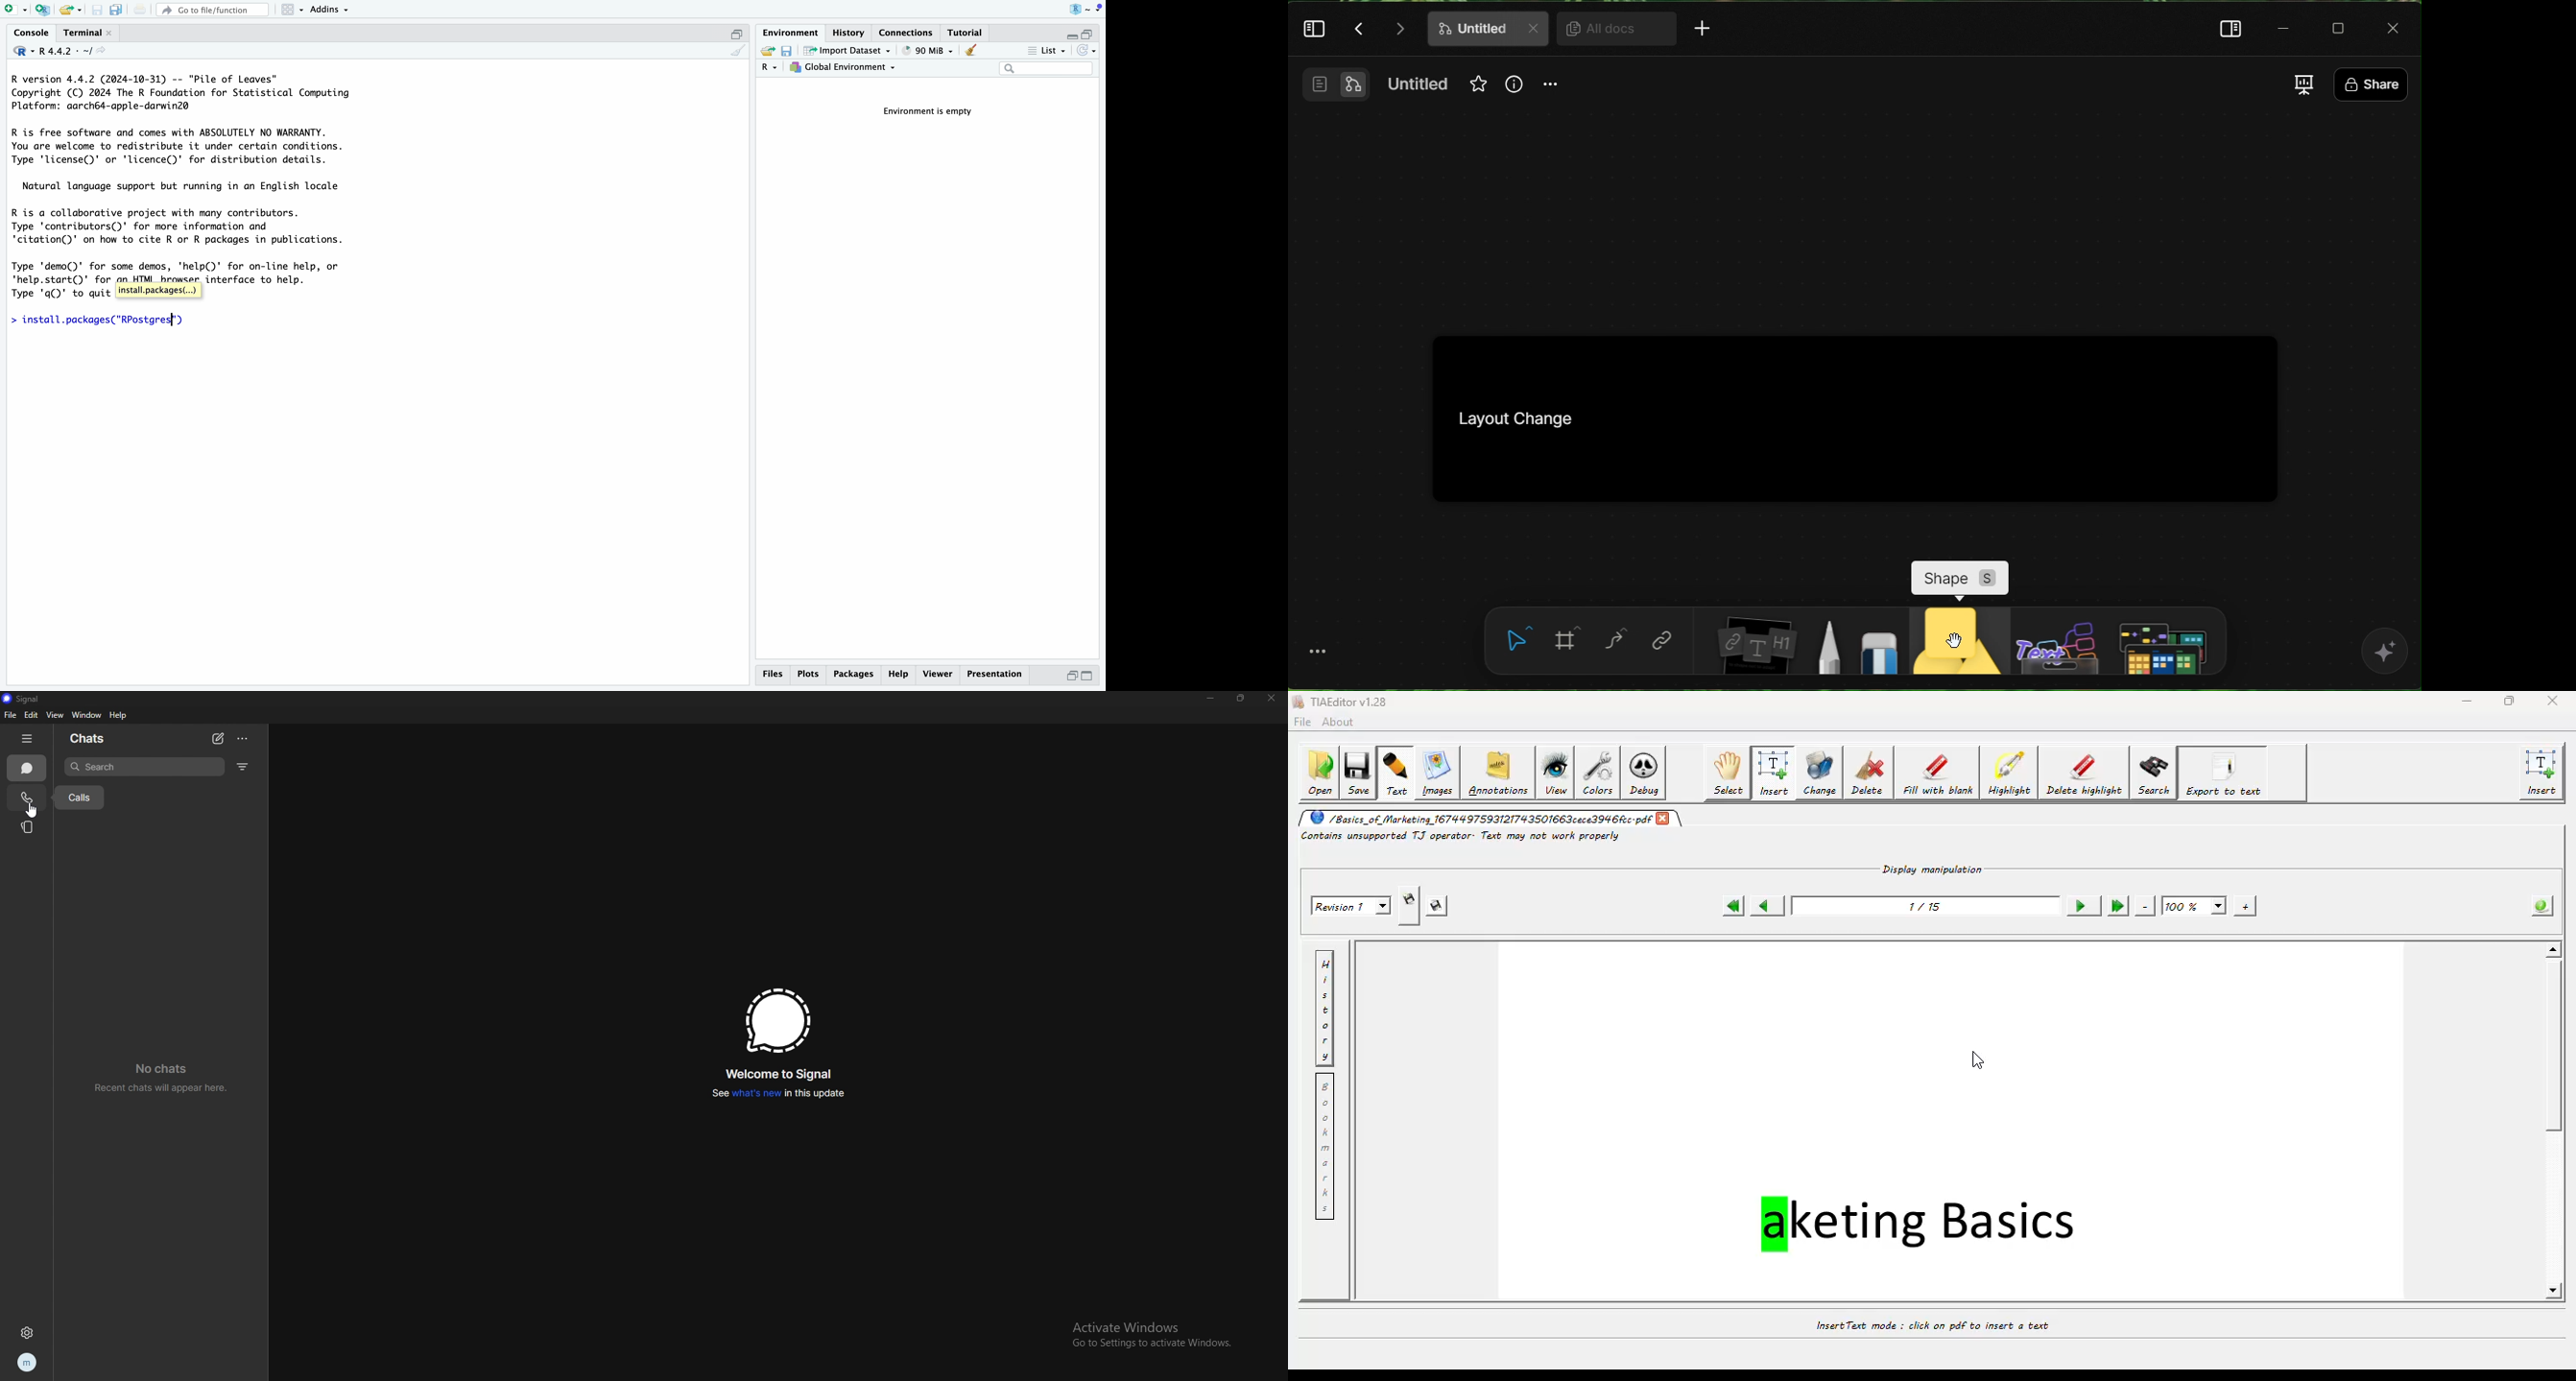  What do you see at coordinates (790, 52) in the screenshot?
I see `save workspace as` at bounding box center [790, 52].